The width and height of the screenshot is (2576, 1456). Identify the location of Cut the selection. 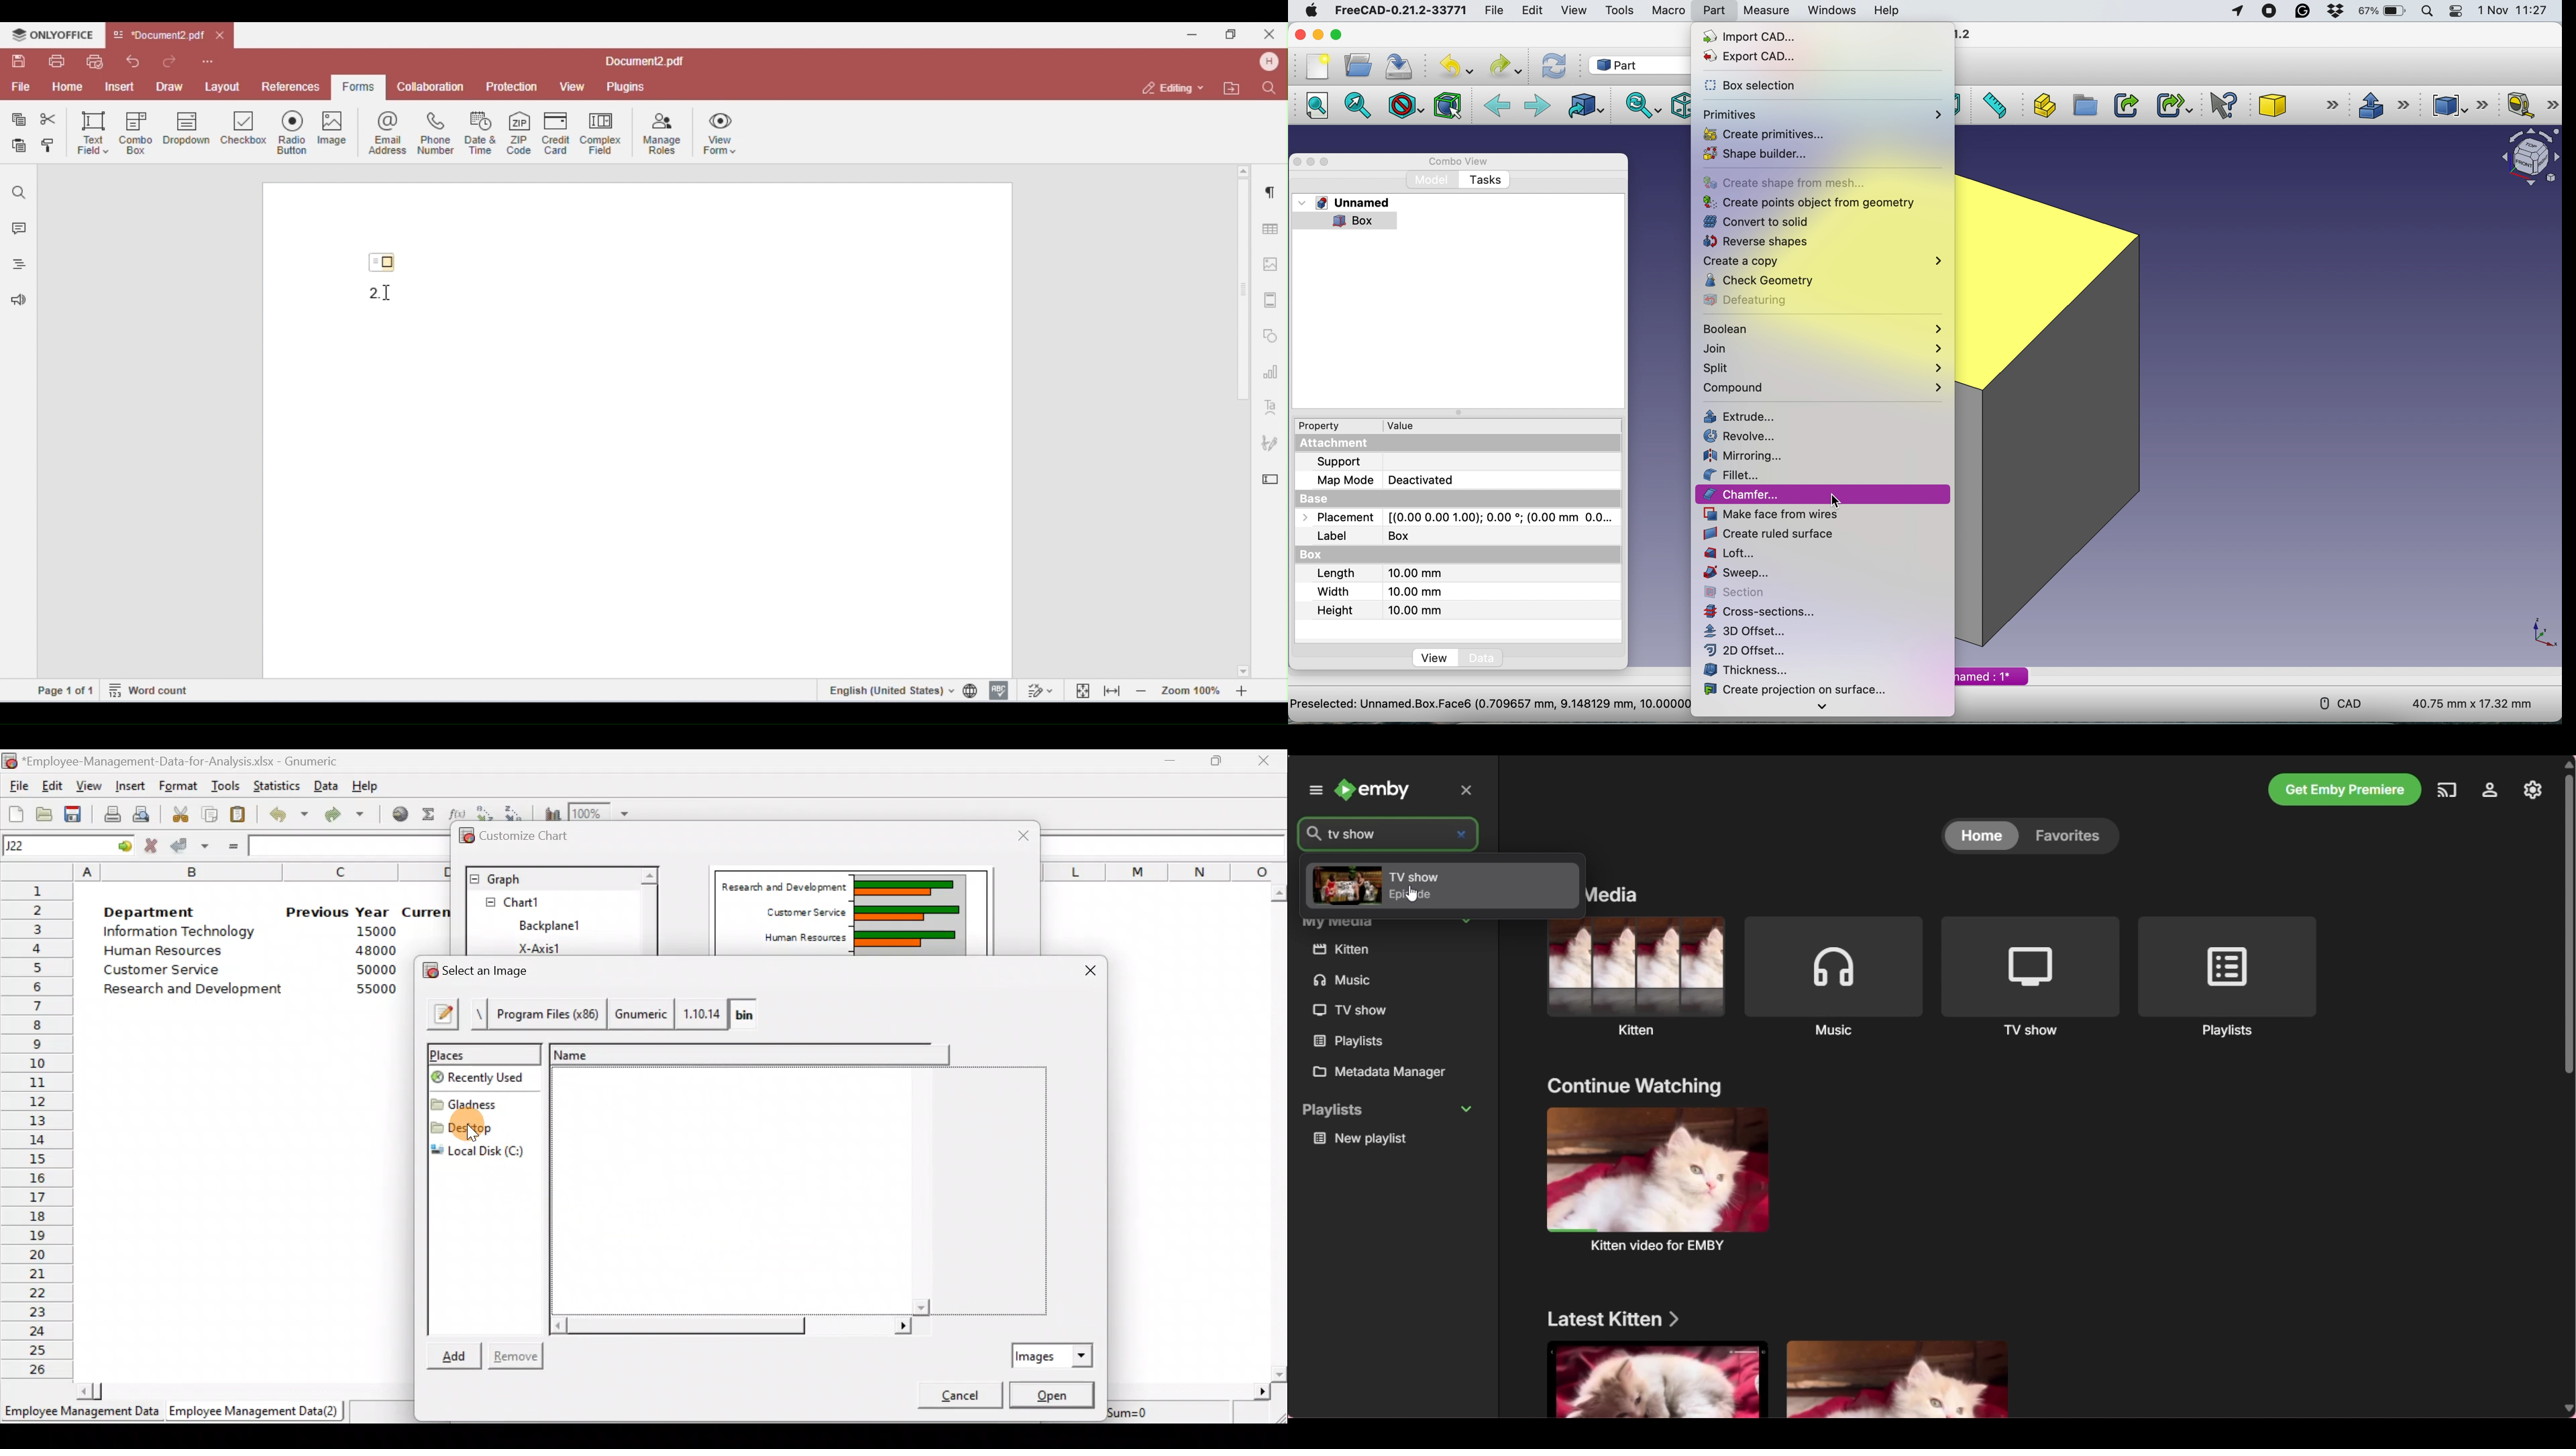
(182, 816).